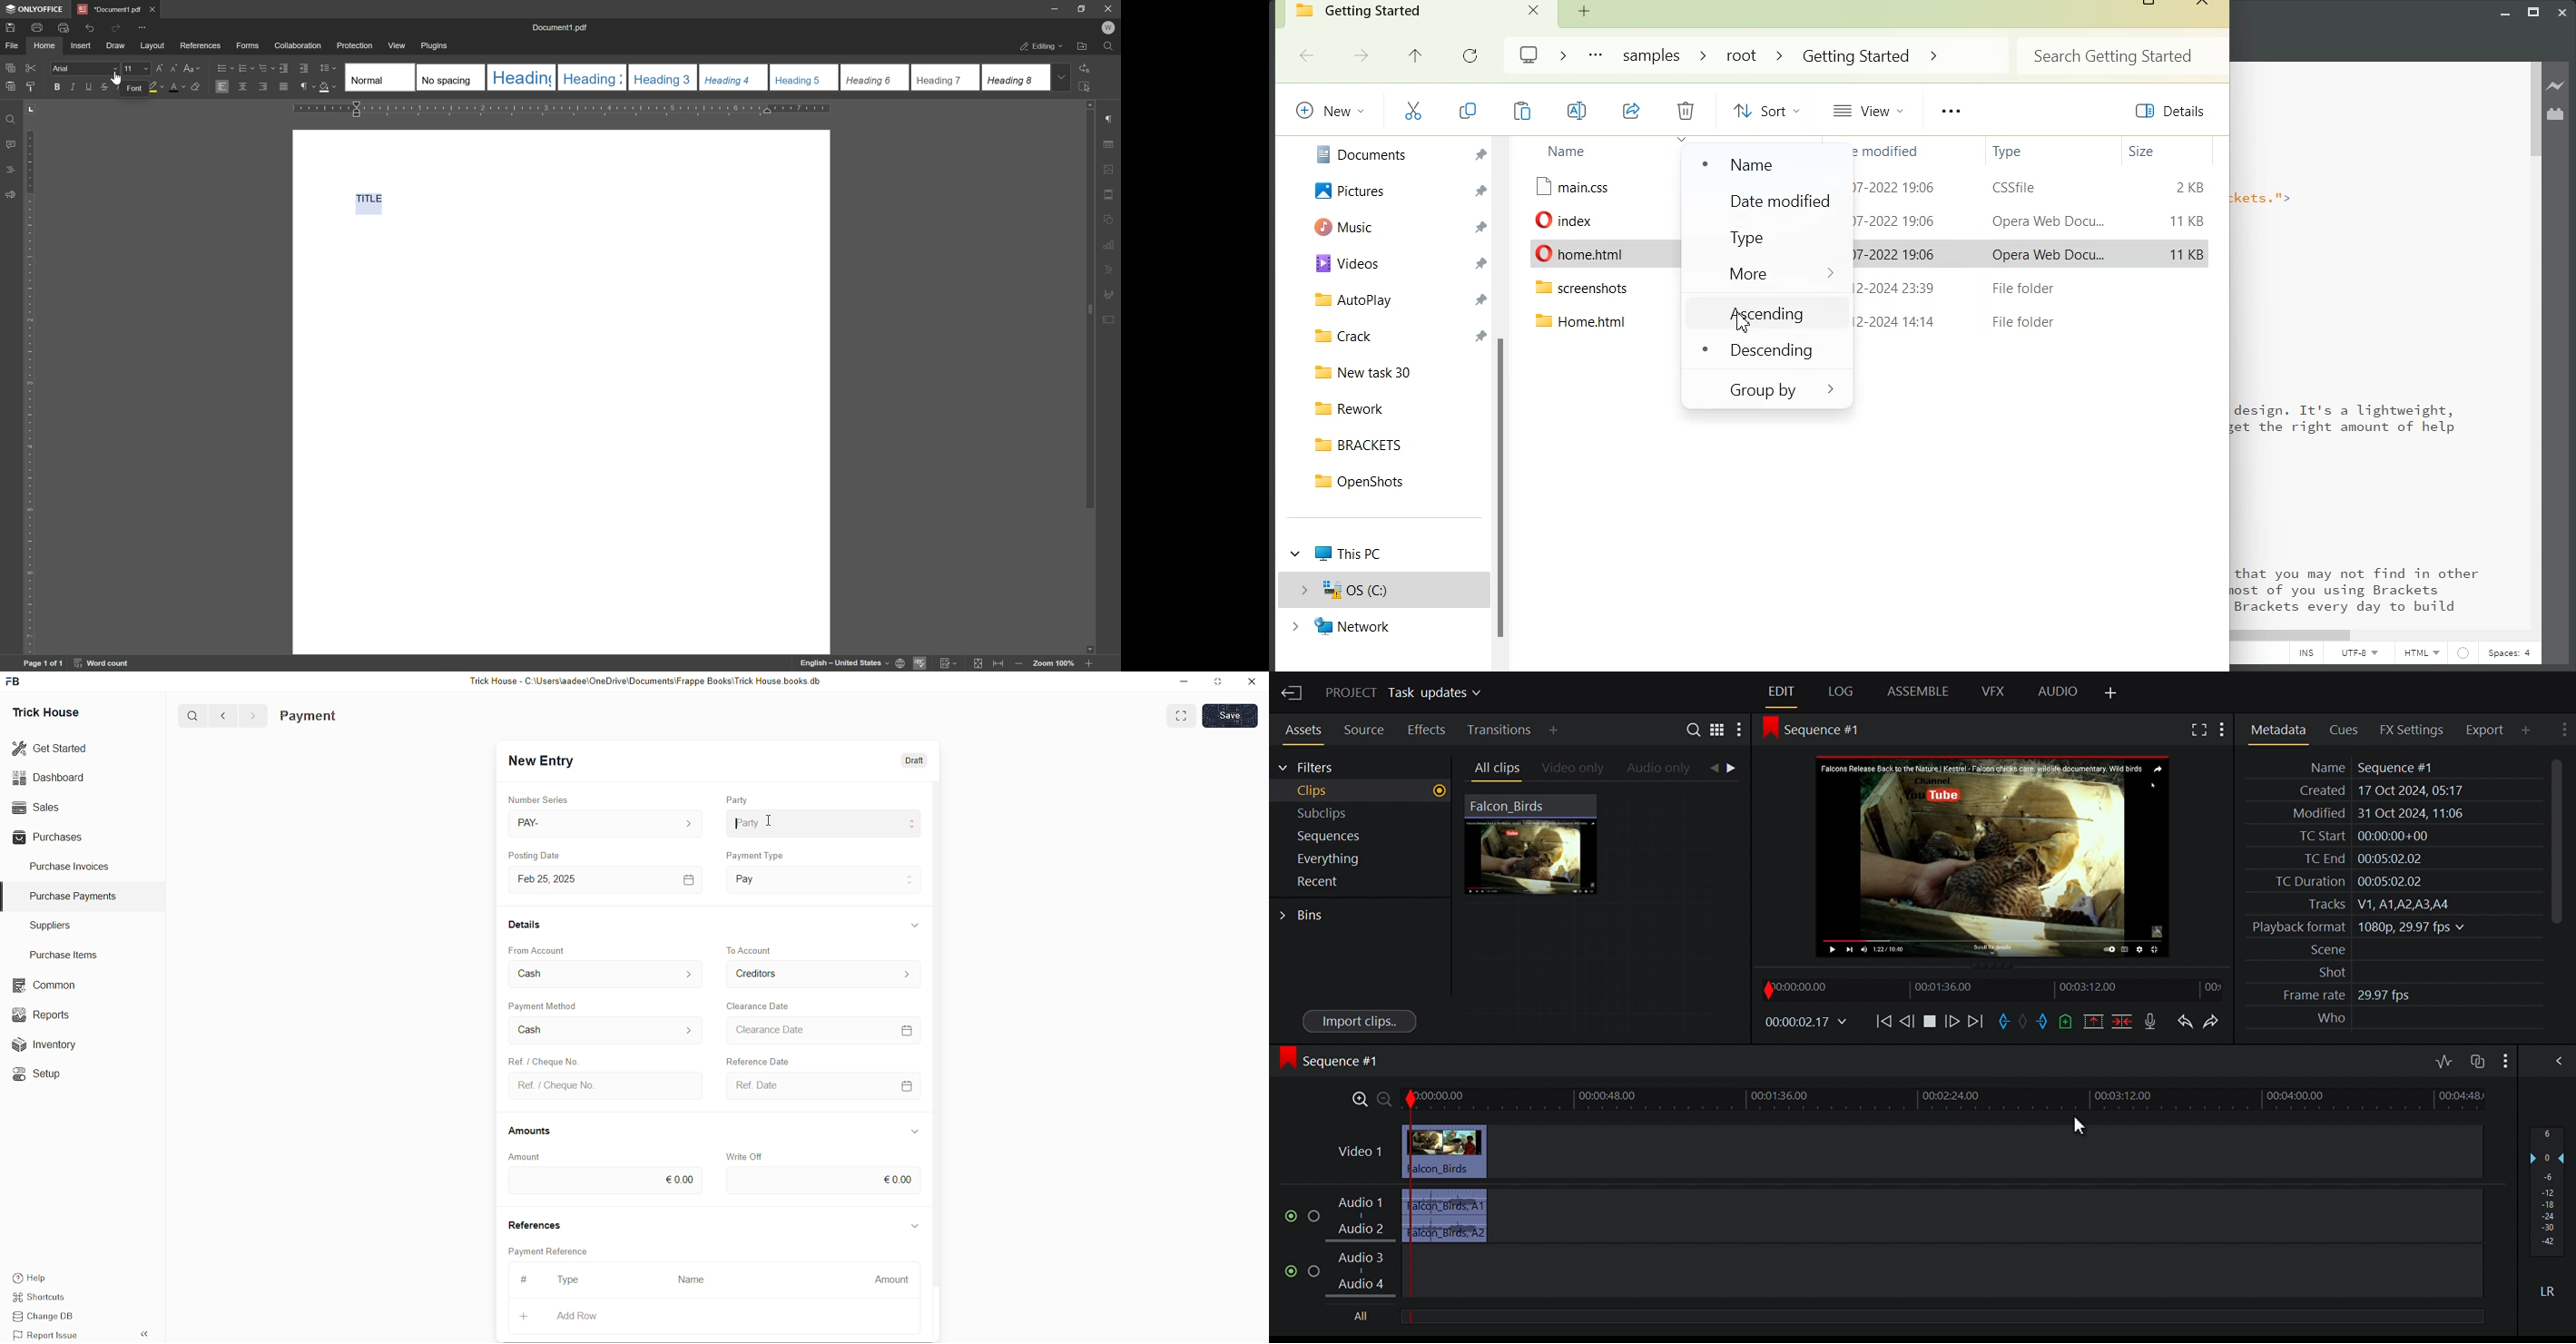  I want to click on Delete, so click(1686, 110).